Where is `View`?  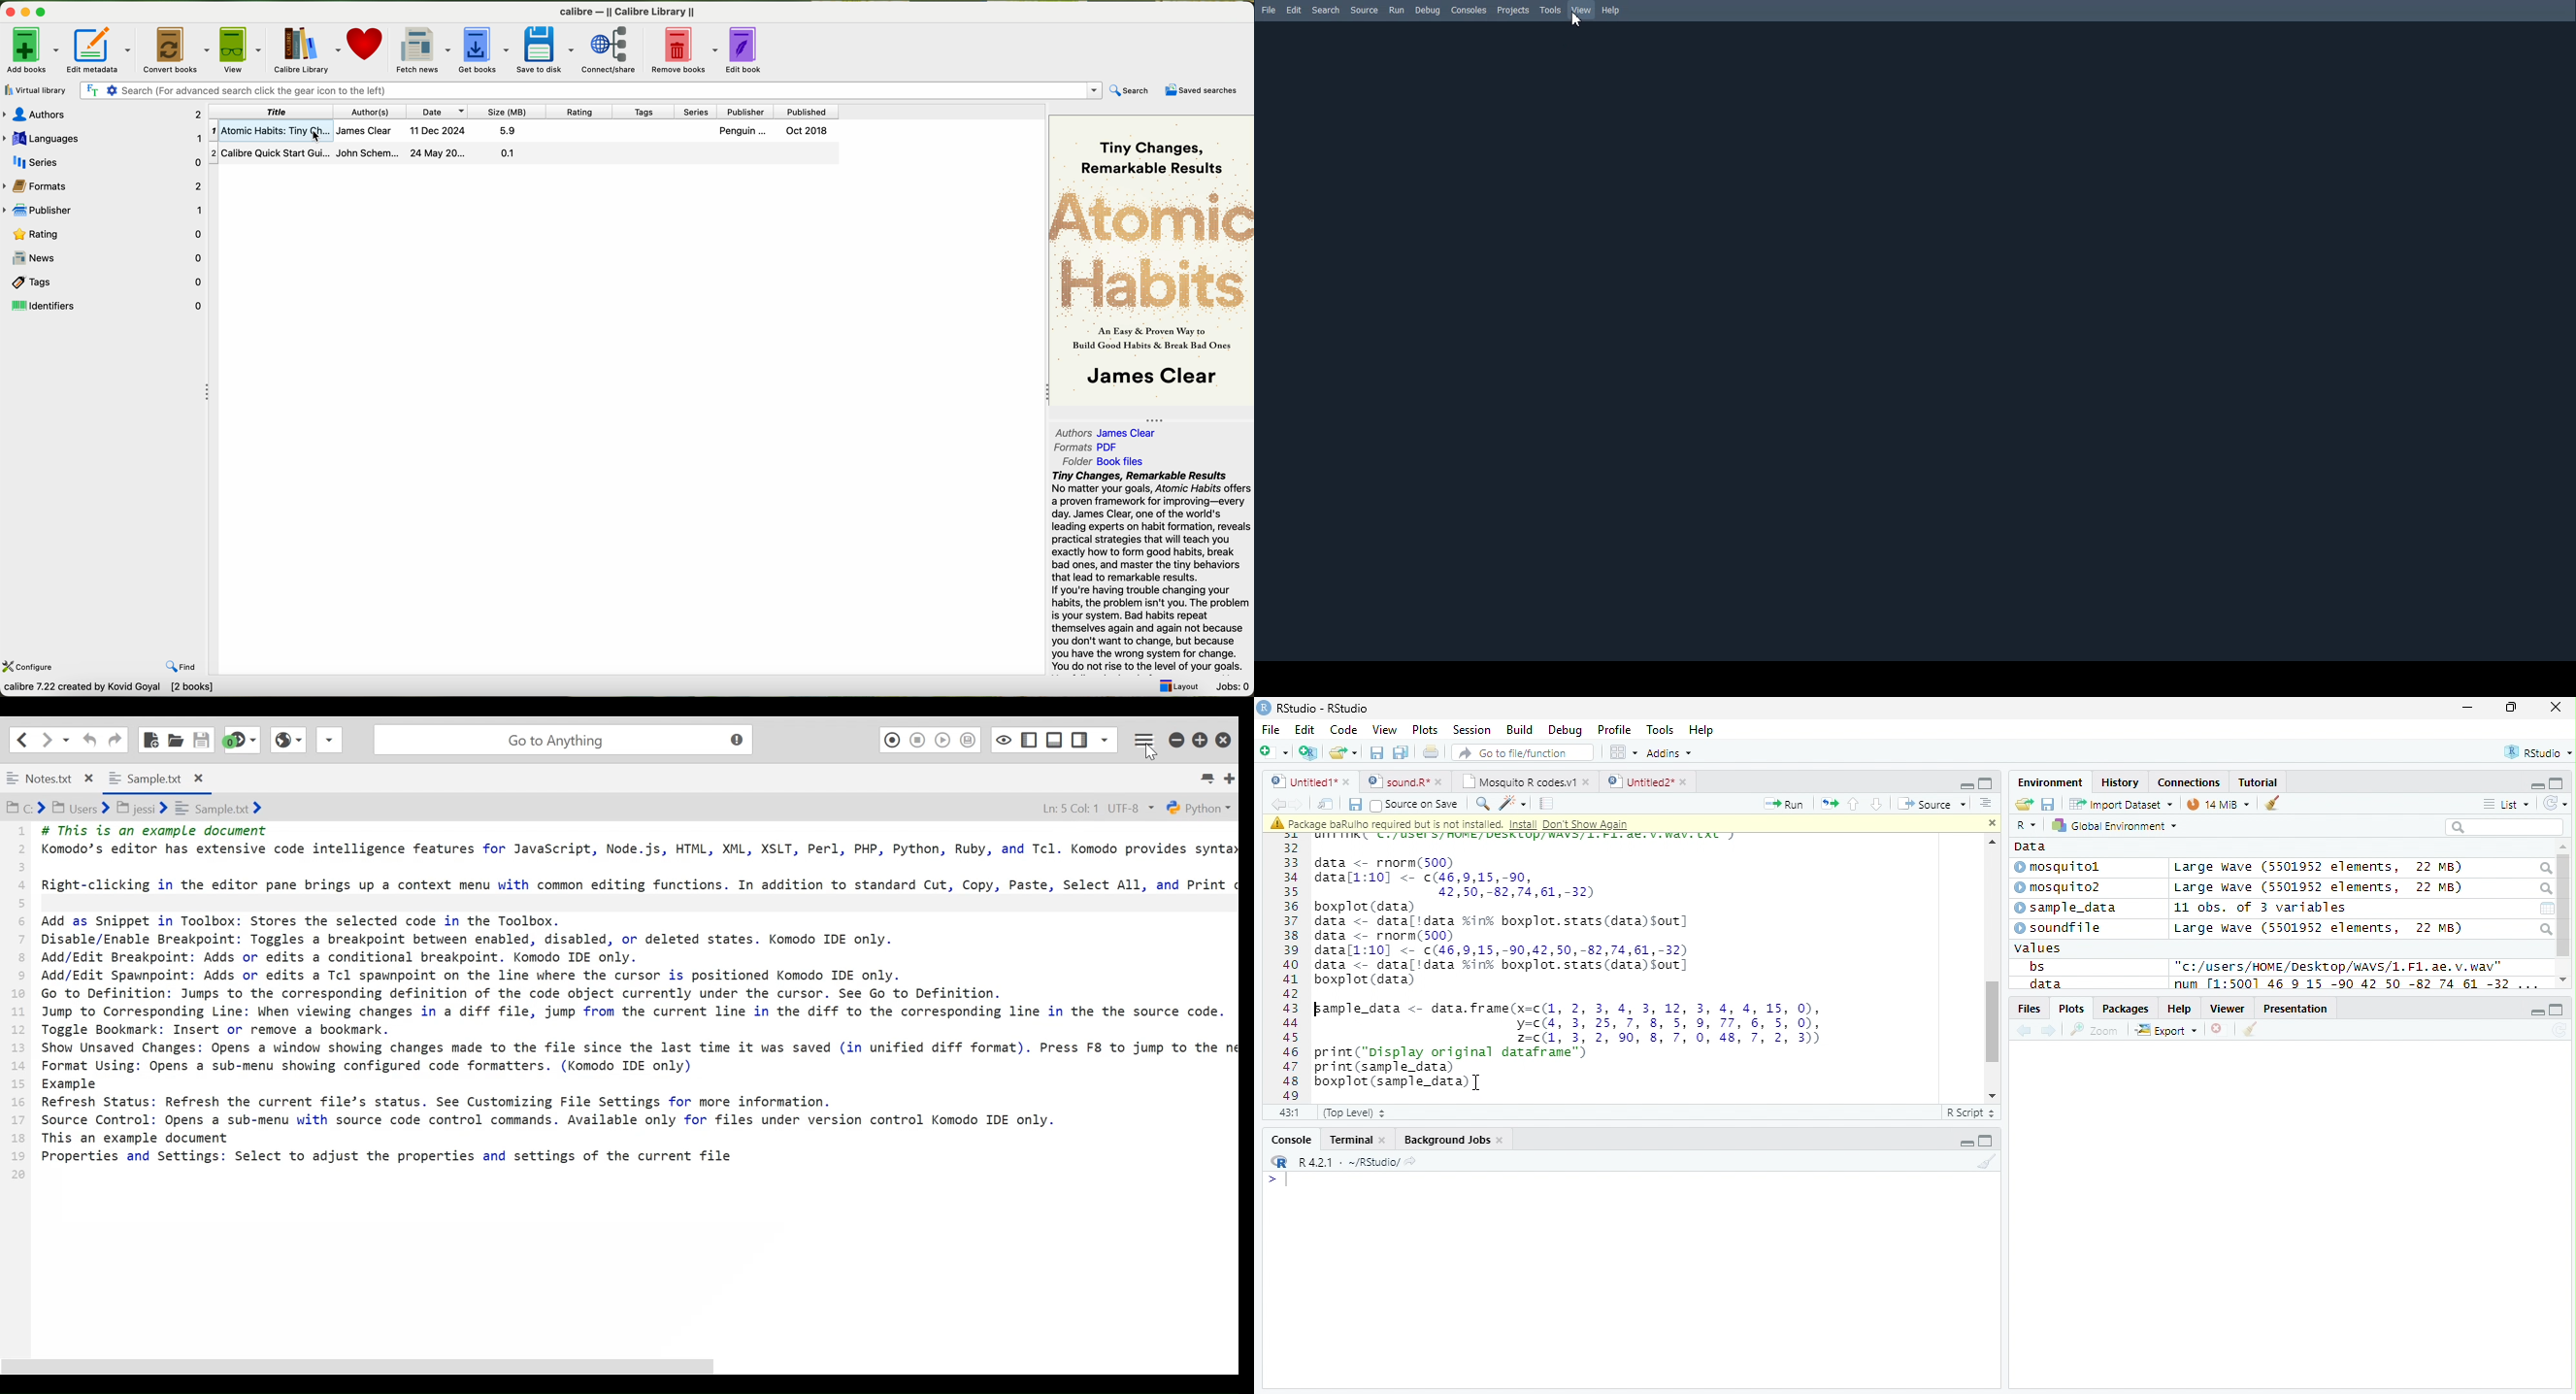
View is located at coordinates (1386, 729).